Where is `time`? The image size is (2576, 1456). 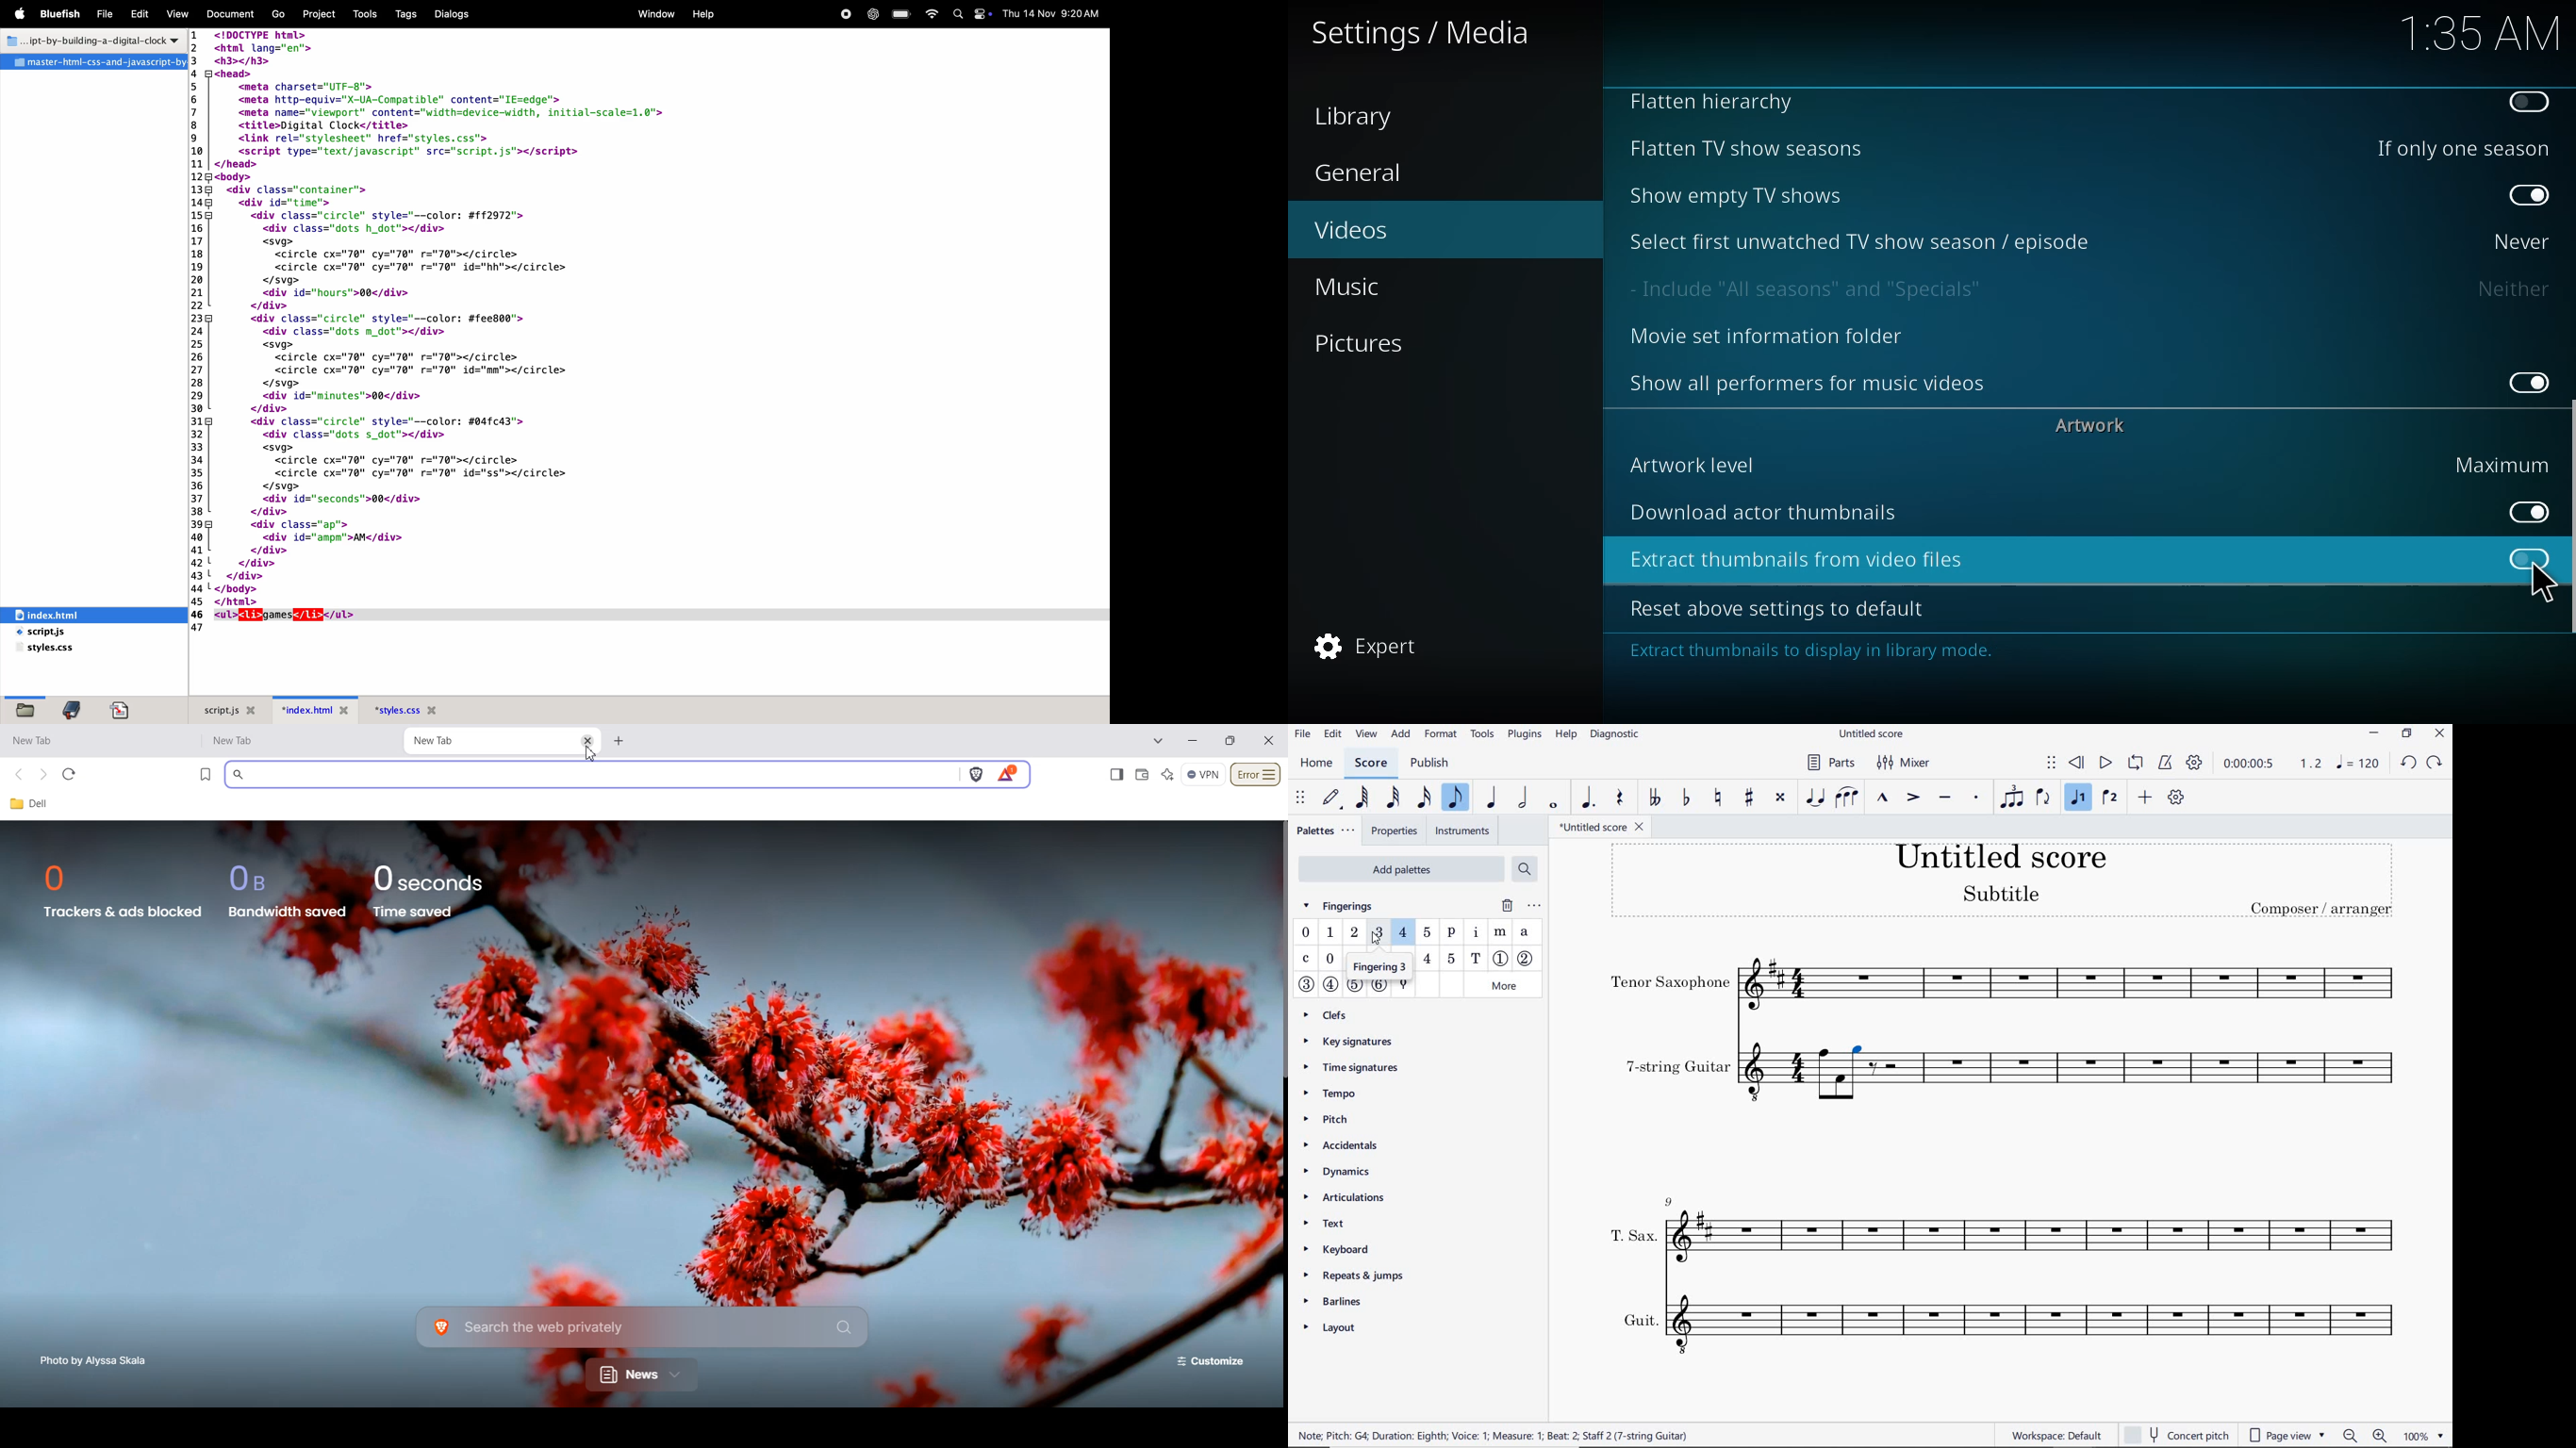 time is located at coordinates (2480, 31).